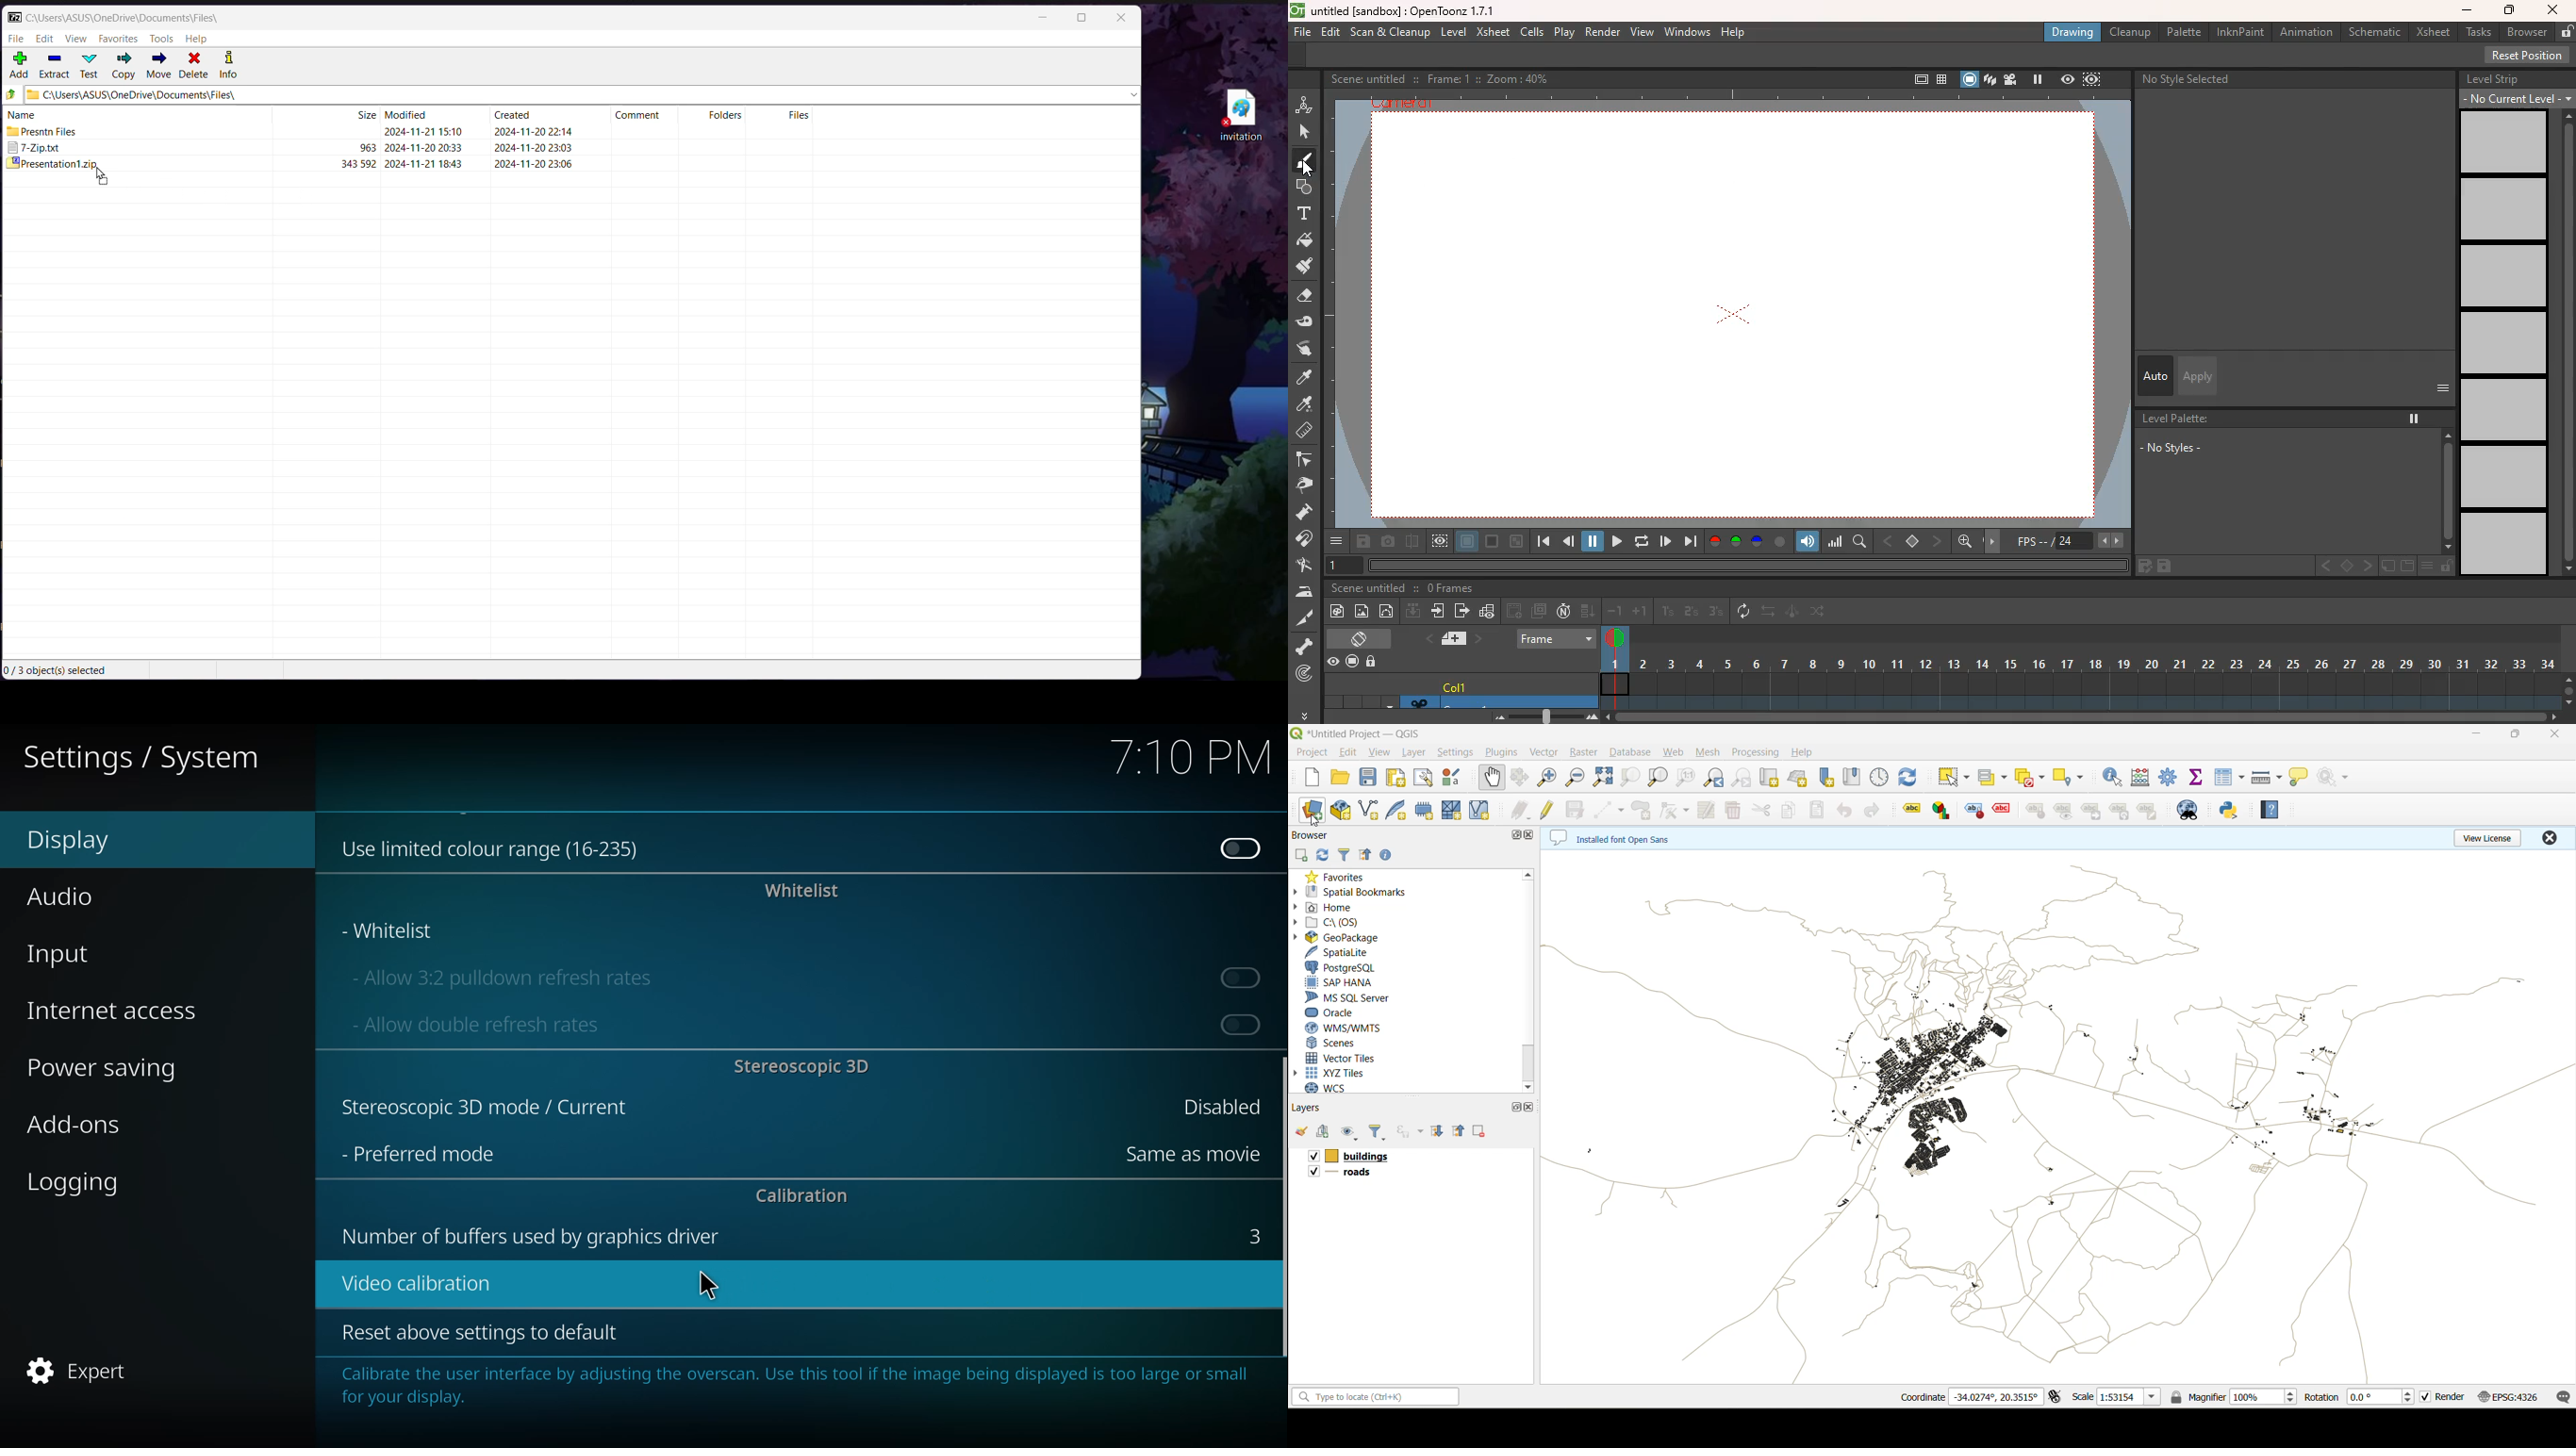 This screenshot has width=2576, height=1456. I want to click on sap hana, so click(1340, 983).